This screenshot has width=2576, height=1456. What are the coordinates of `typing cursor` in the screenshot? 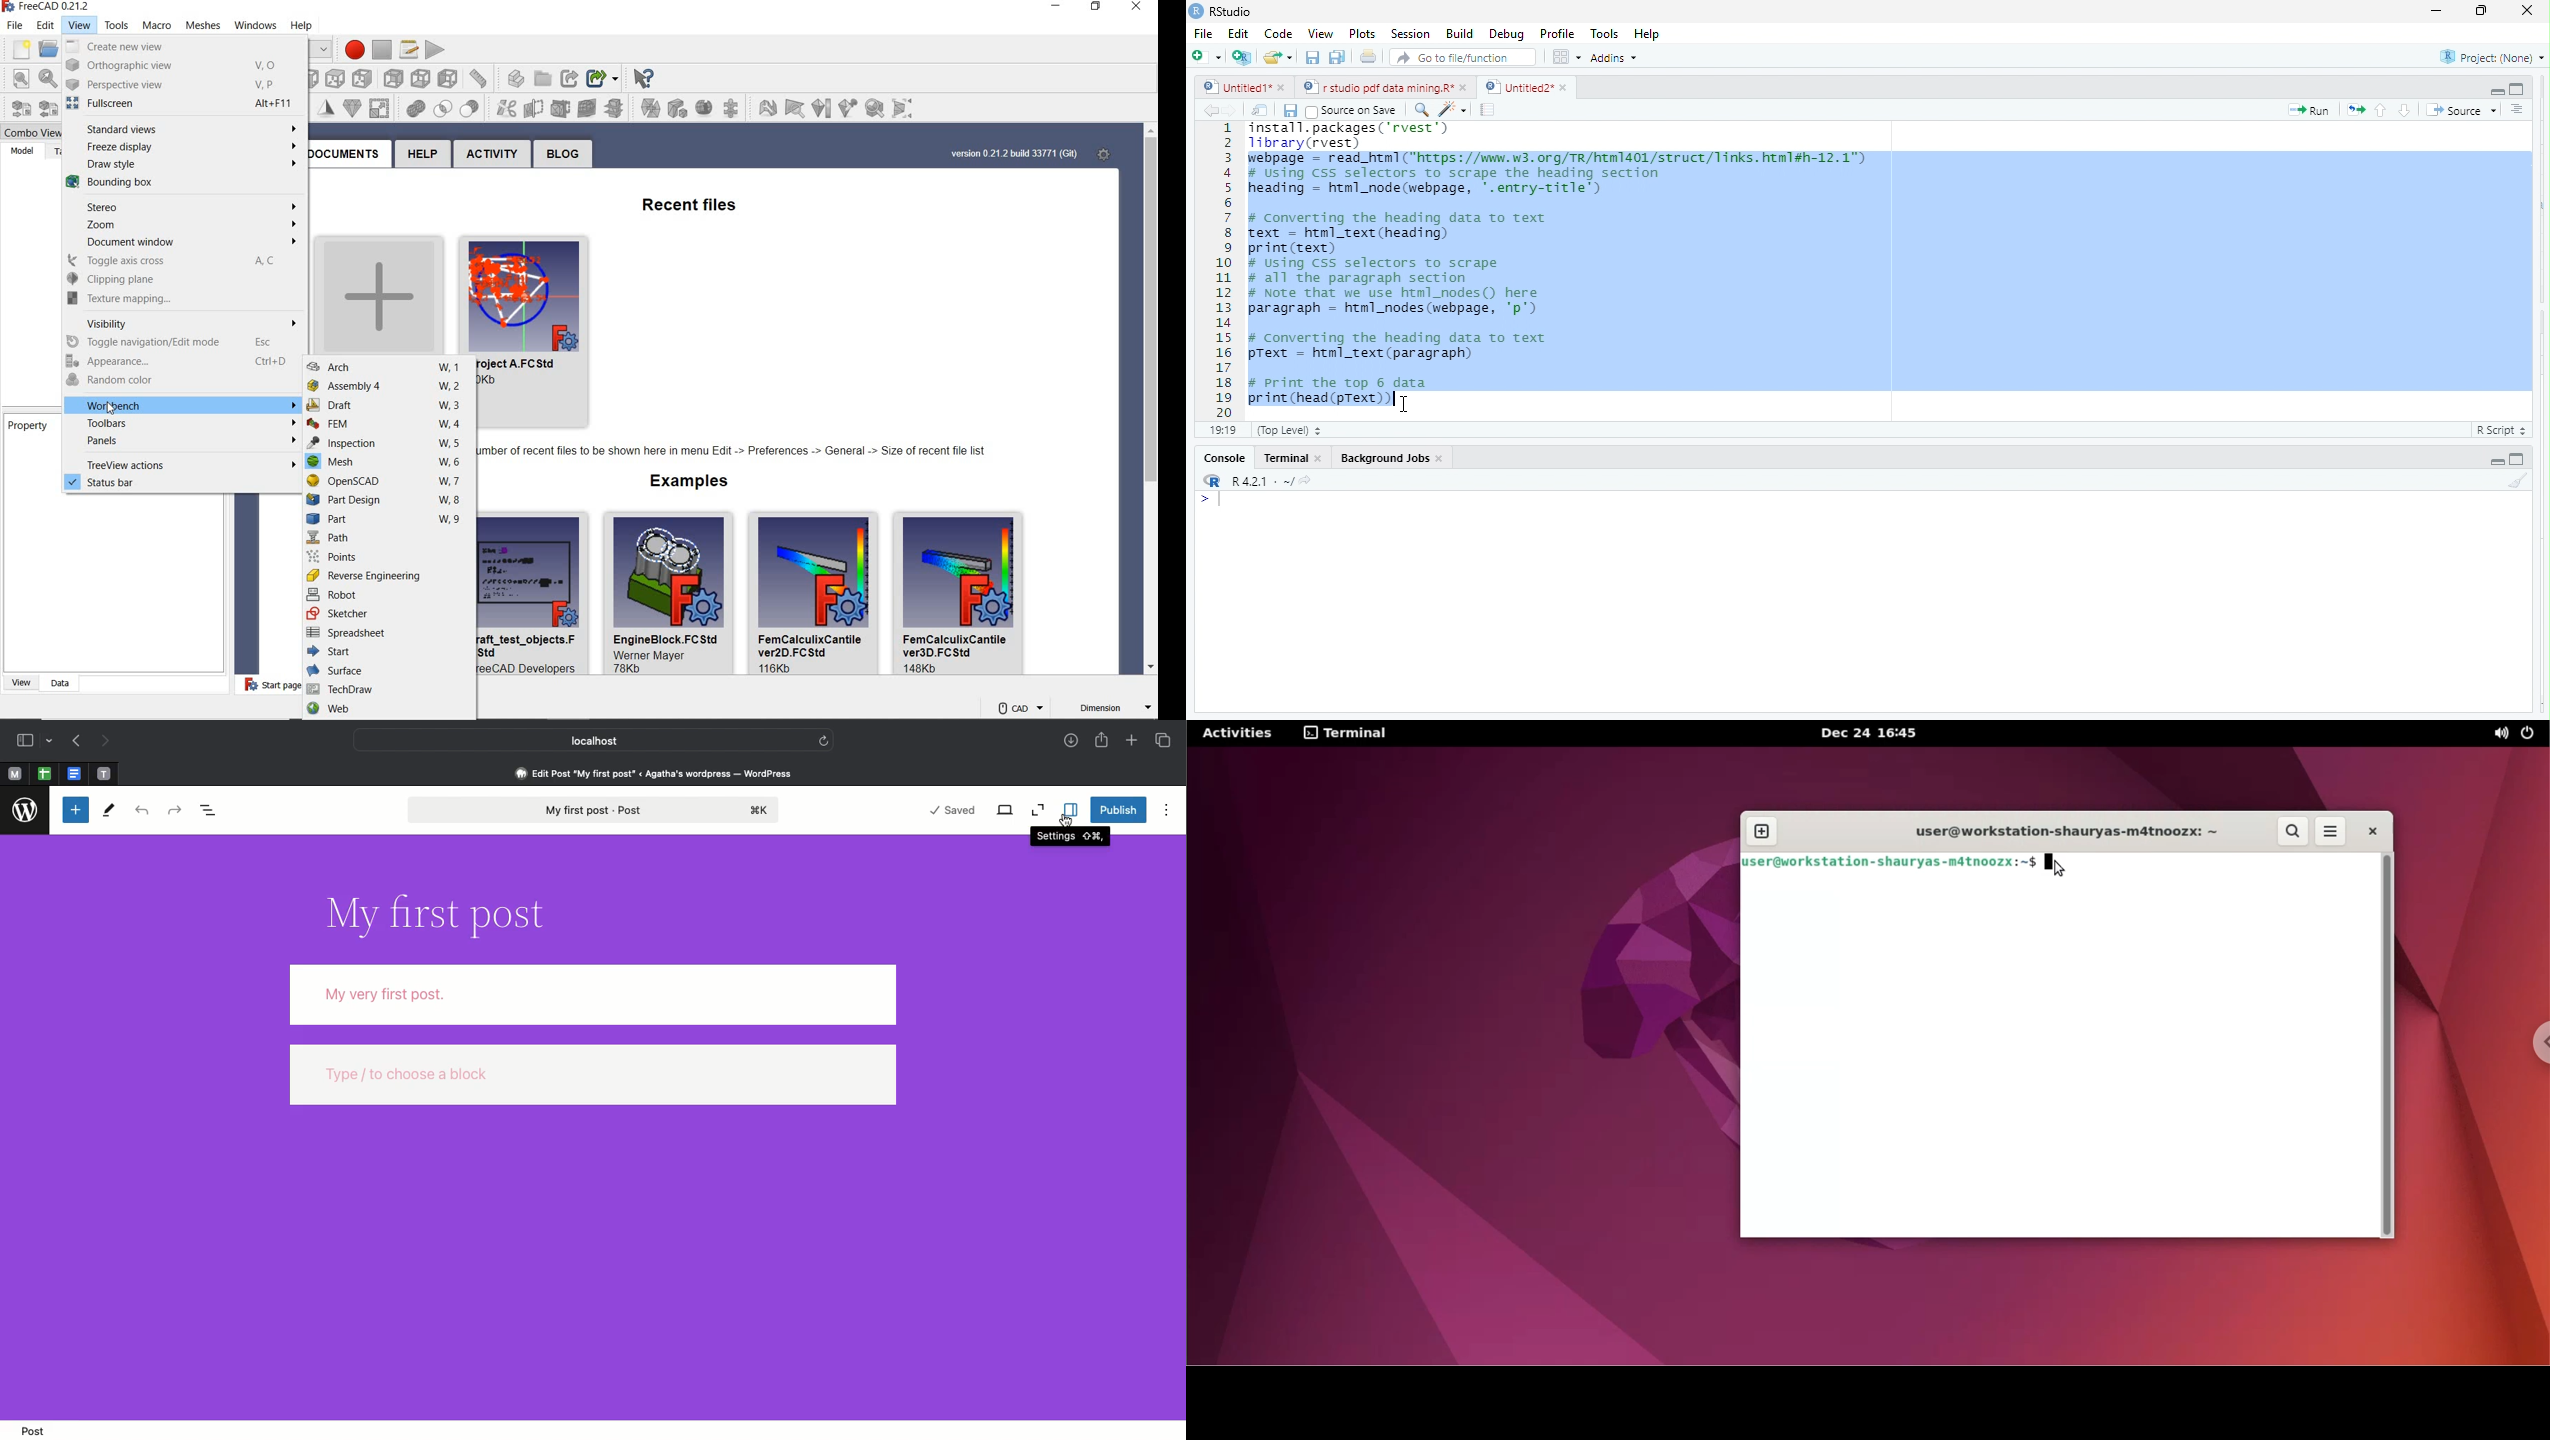 It's located at (1215, 501).